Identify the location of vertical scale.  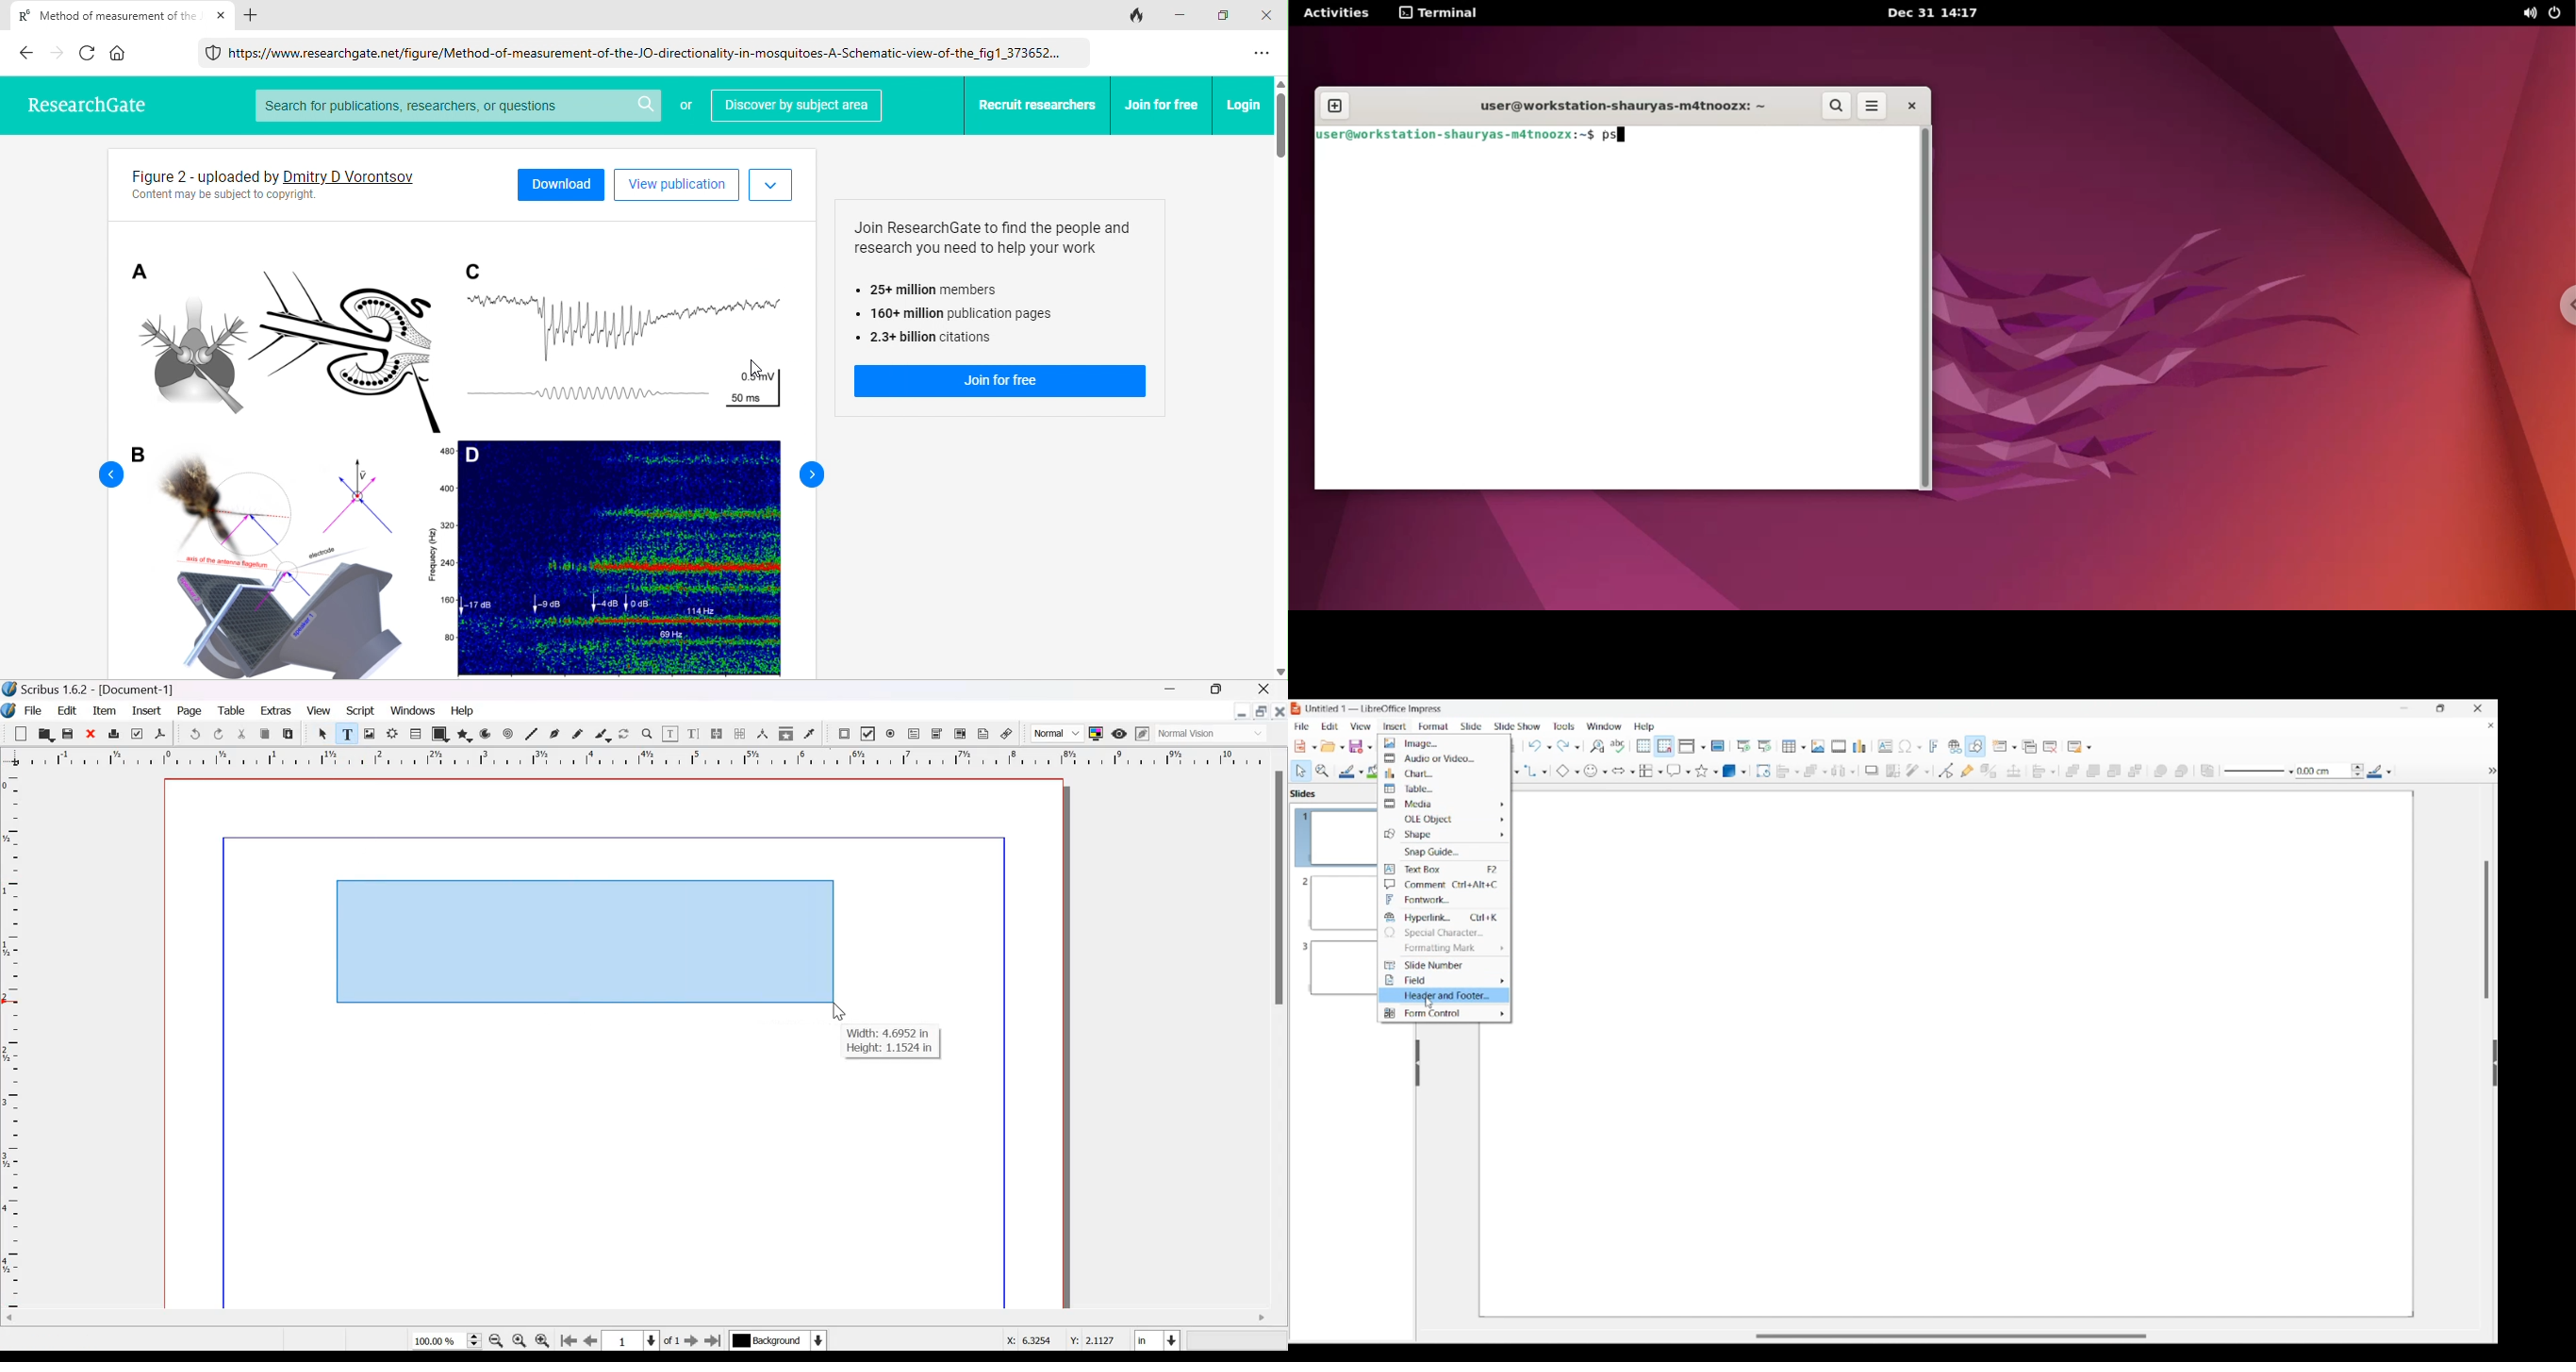
(15, 1041).